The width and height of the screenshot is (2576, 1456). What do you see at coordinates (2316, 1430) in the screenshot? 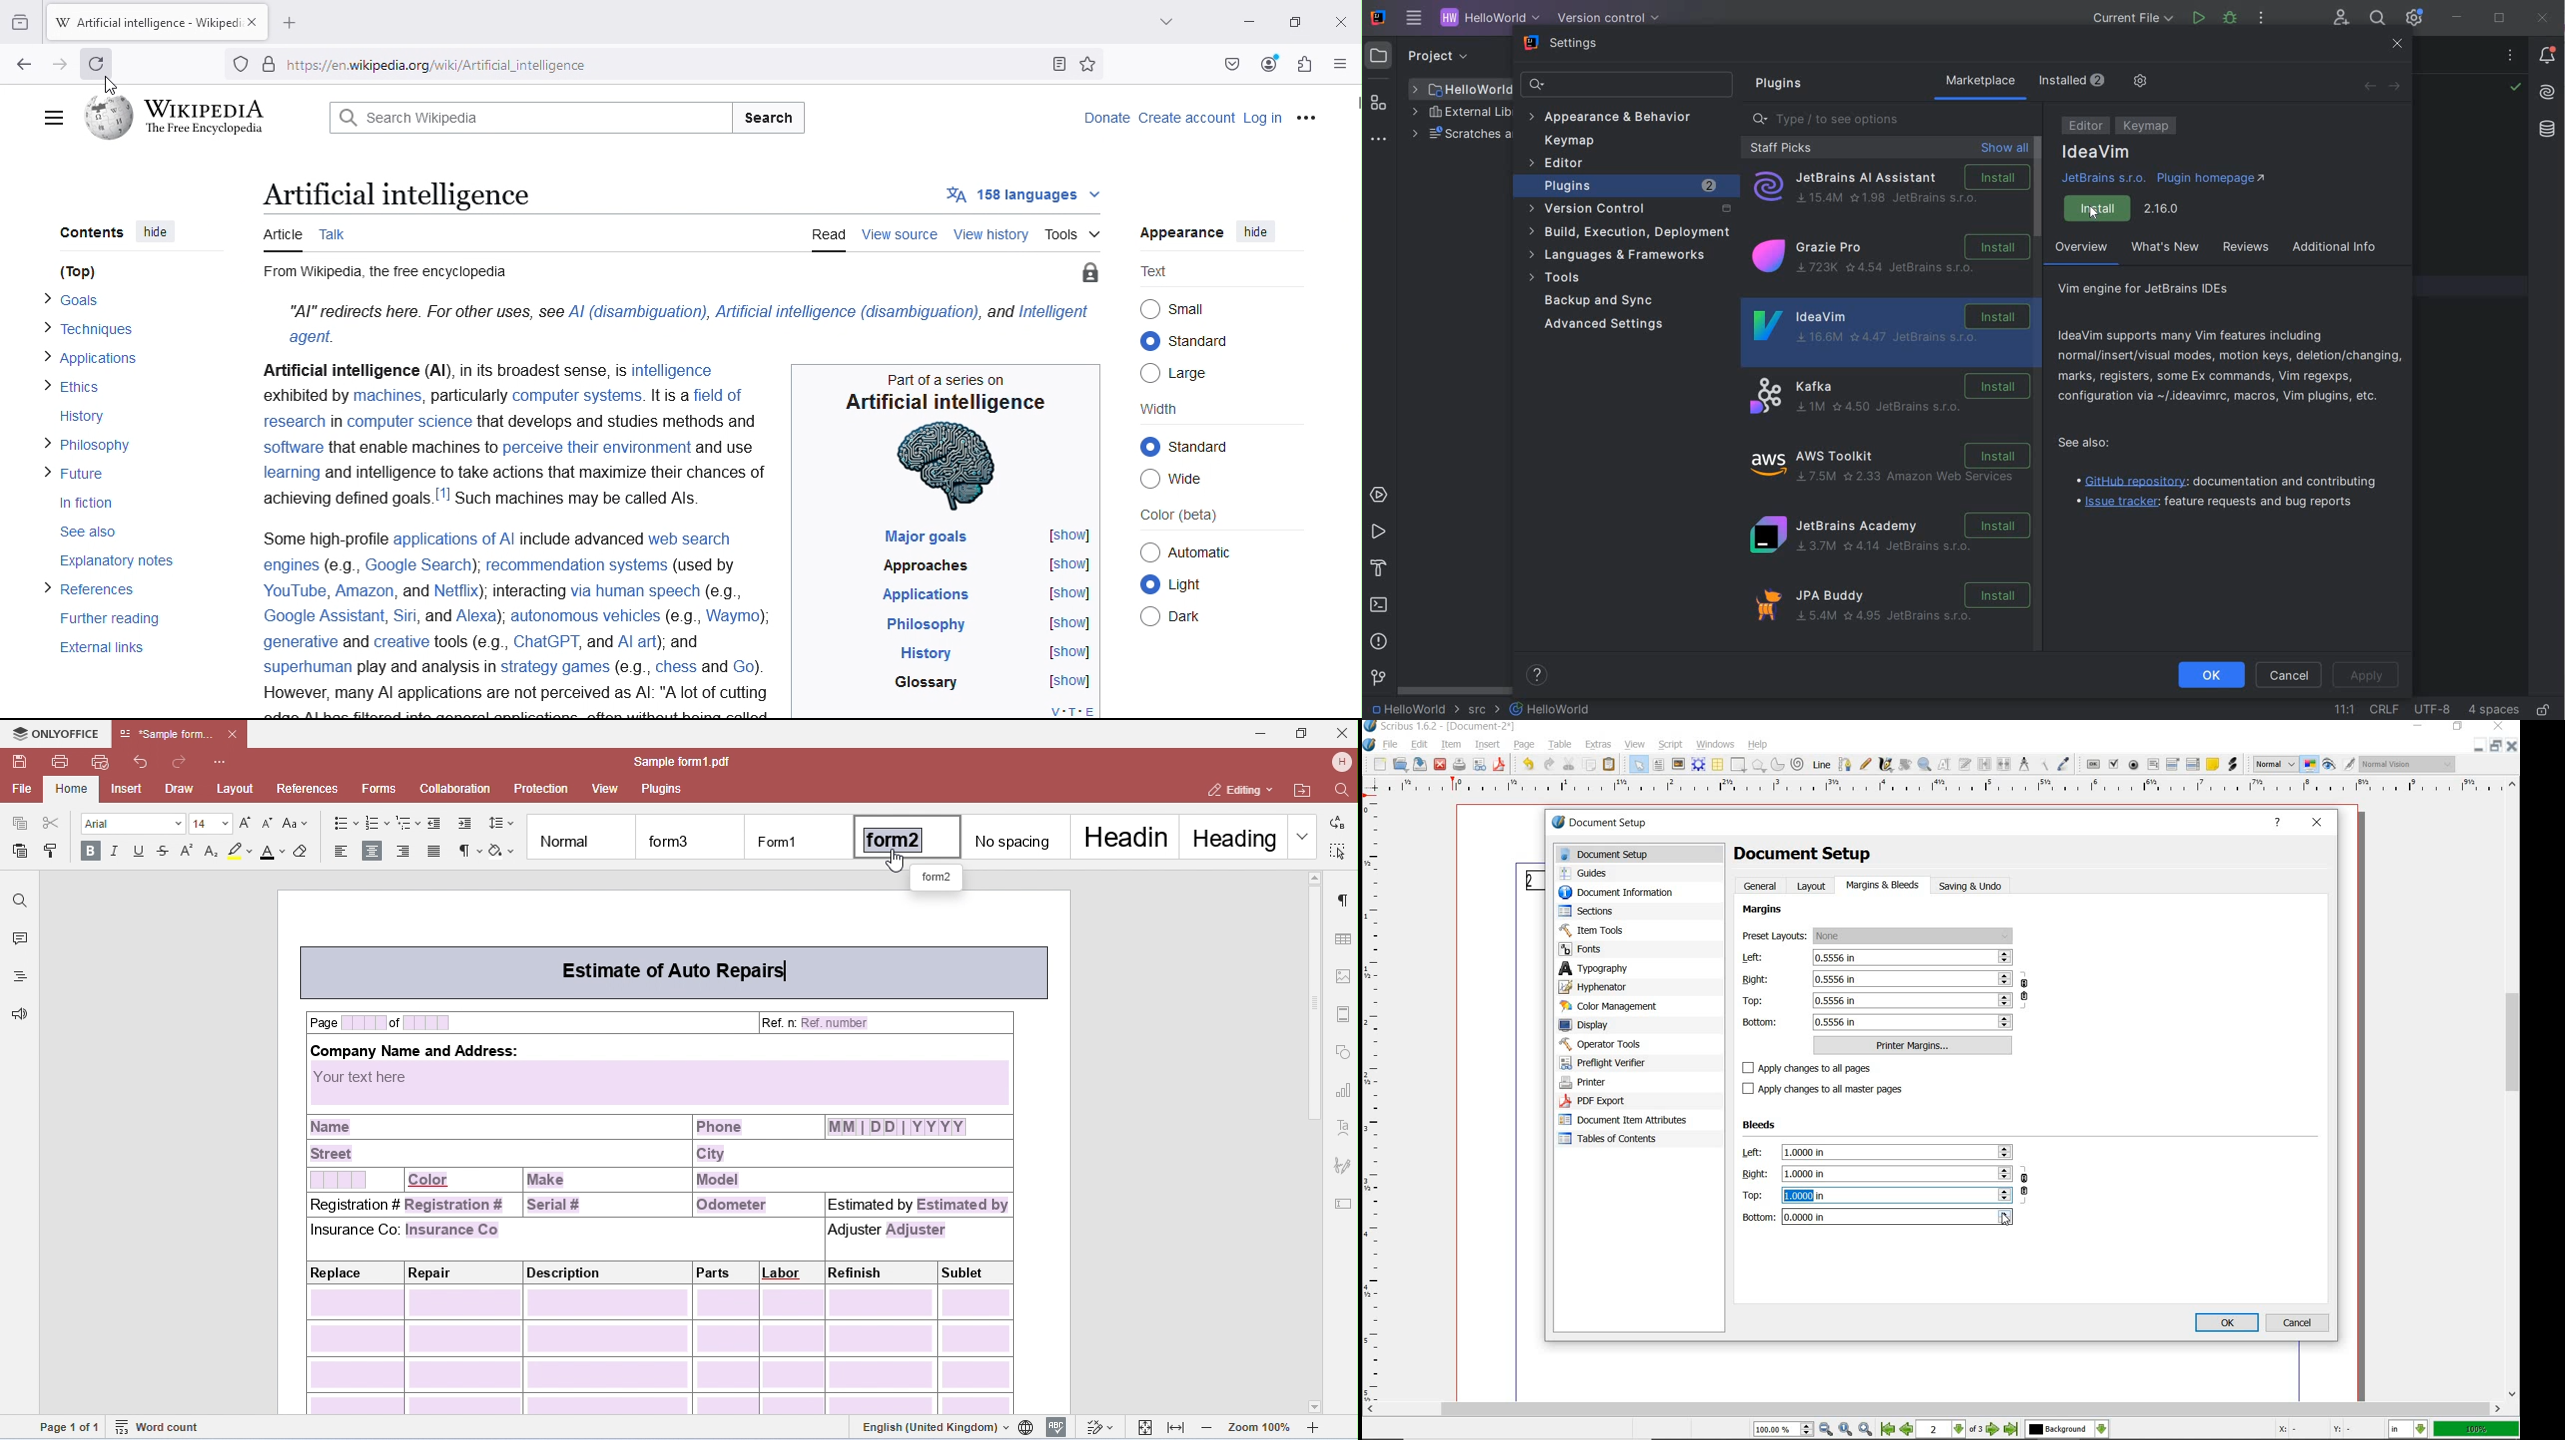
I see `Curspr Coordinates` at bounding box center [2316, 1430].